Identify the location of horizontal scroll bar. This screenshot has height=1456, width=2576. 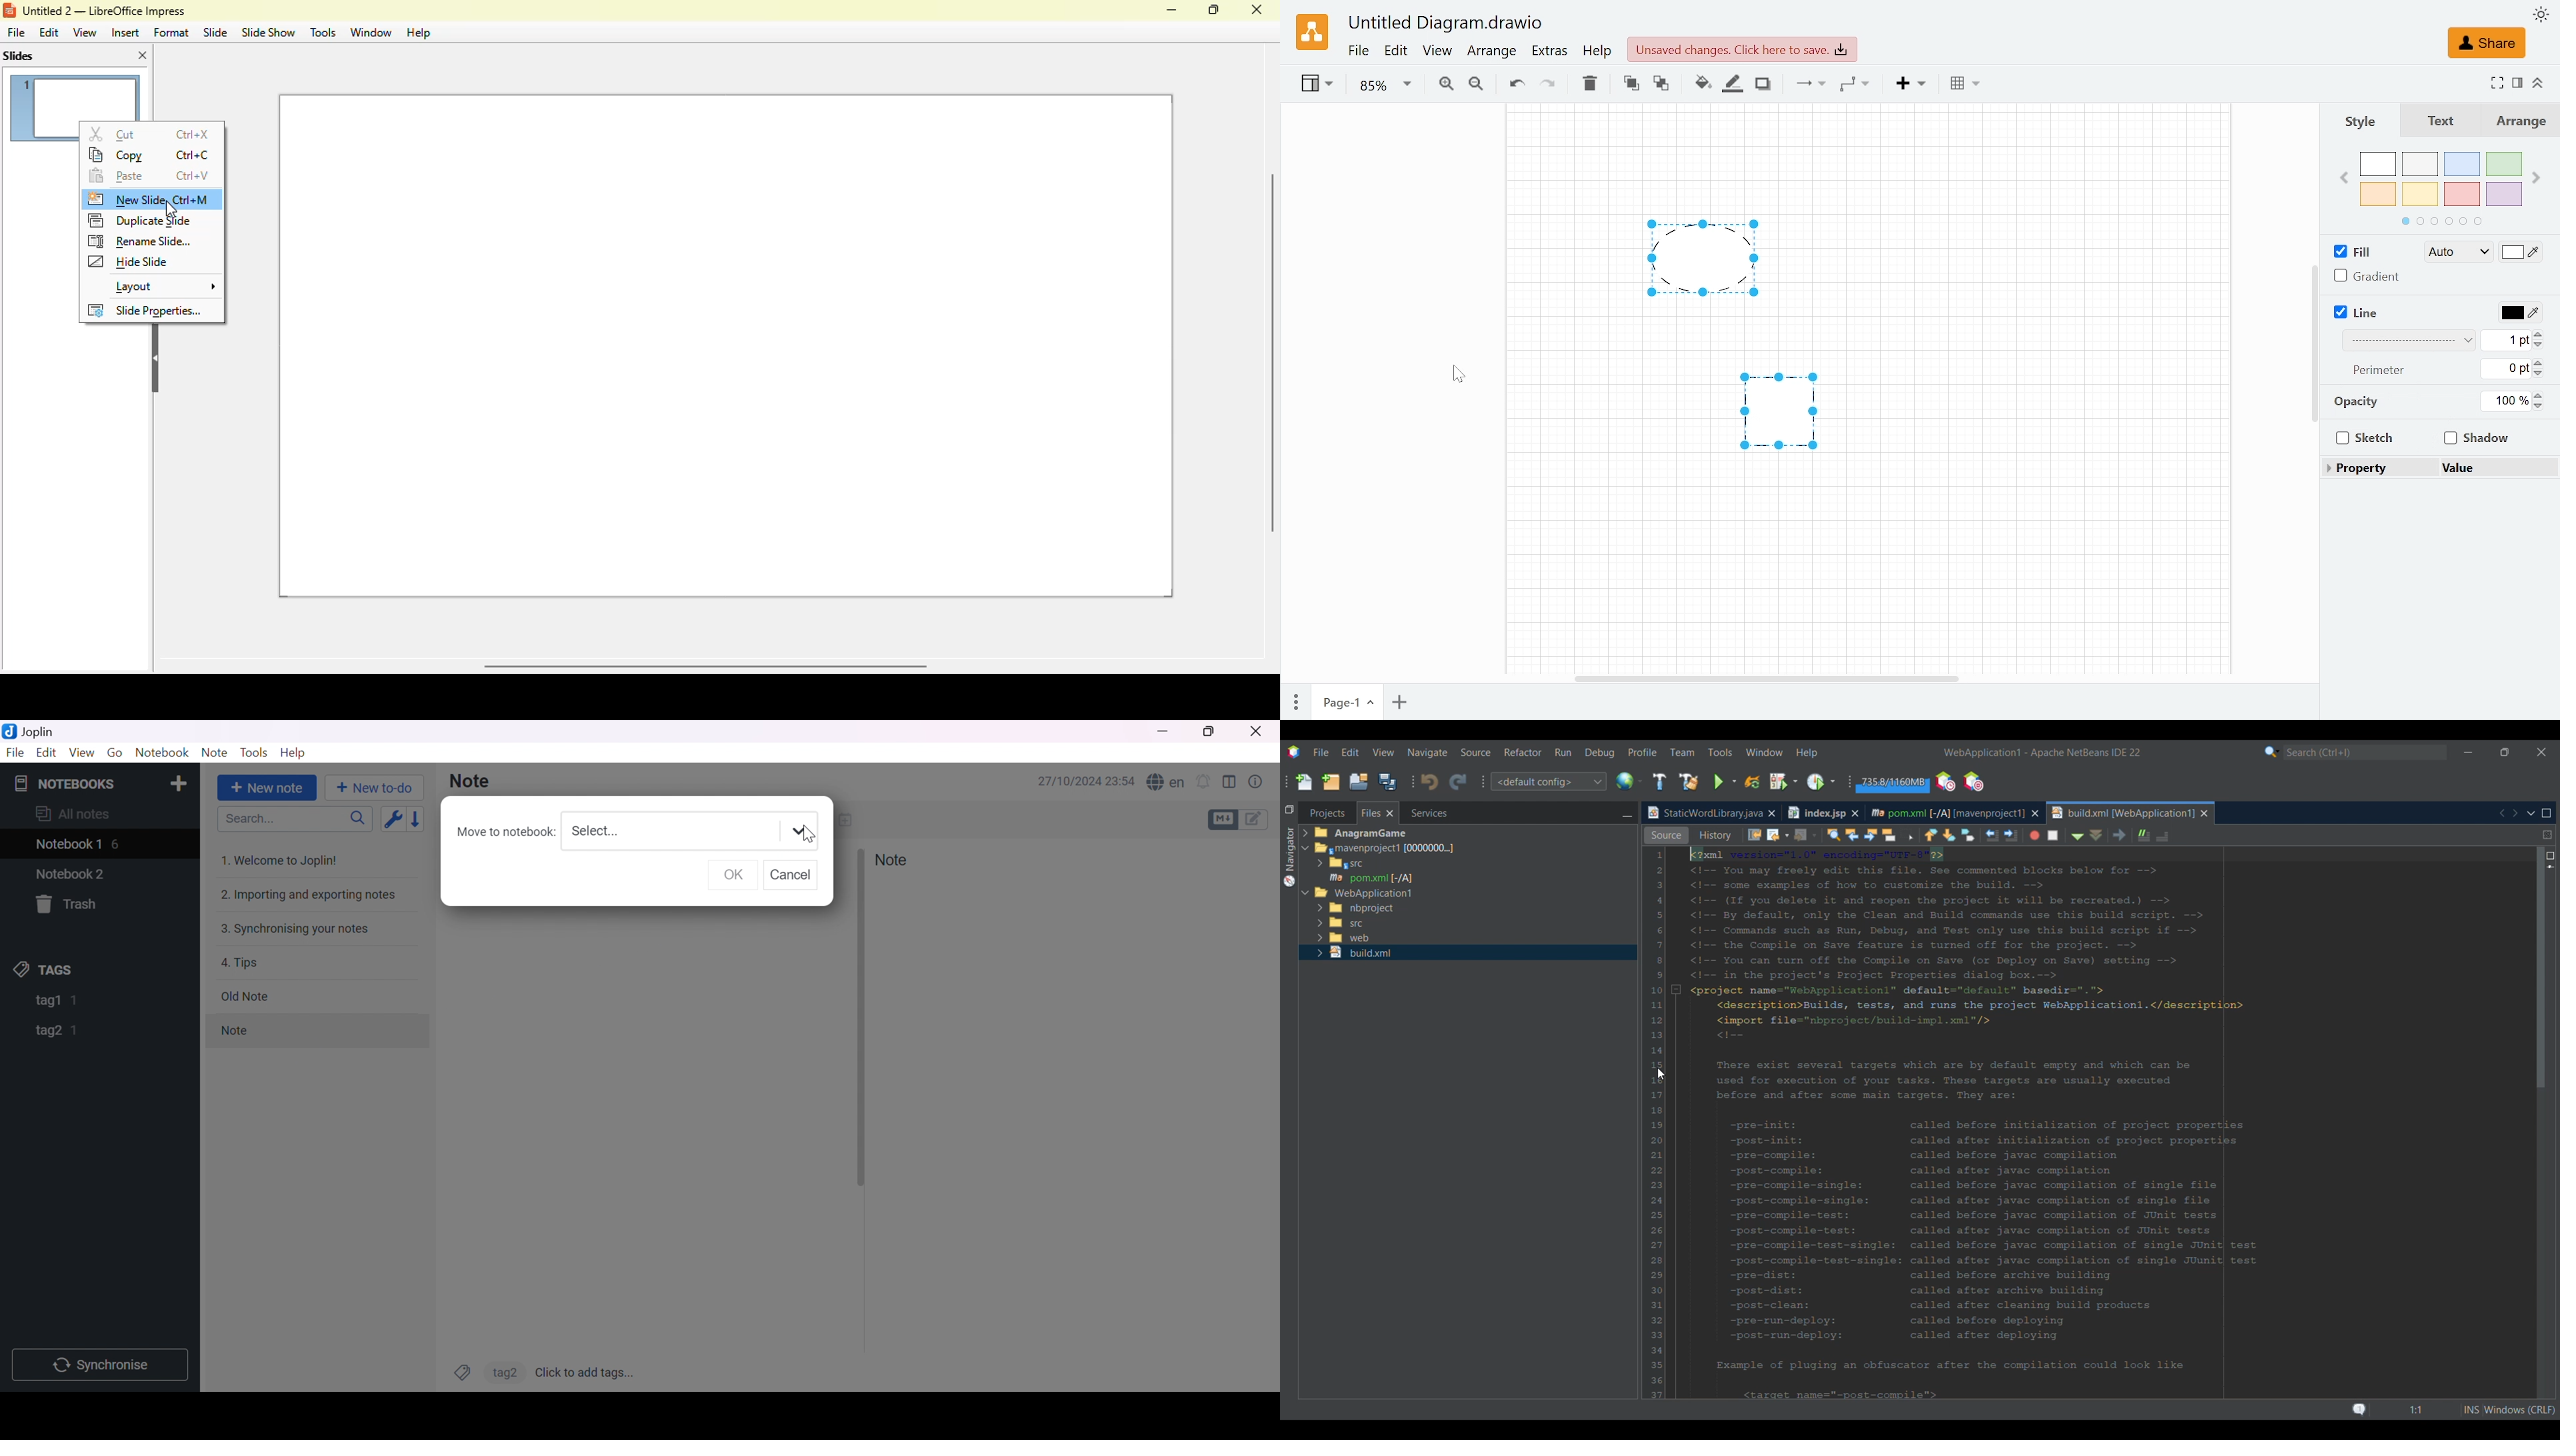
(703, 667).